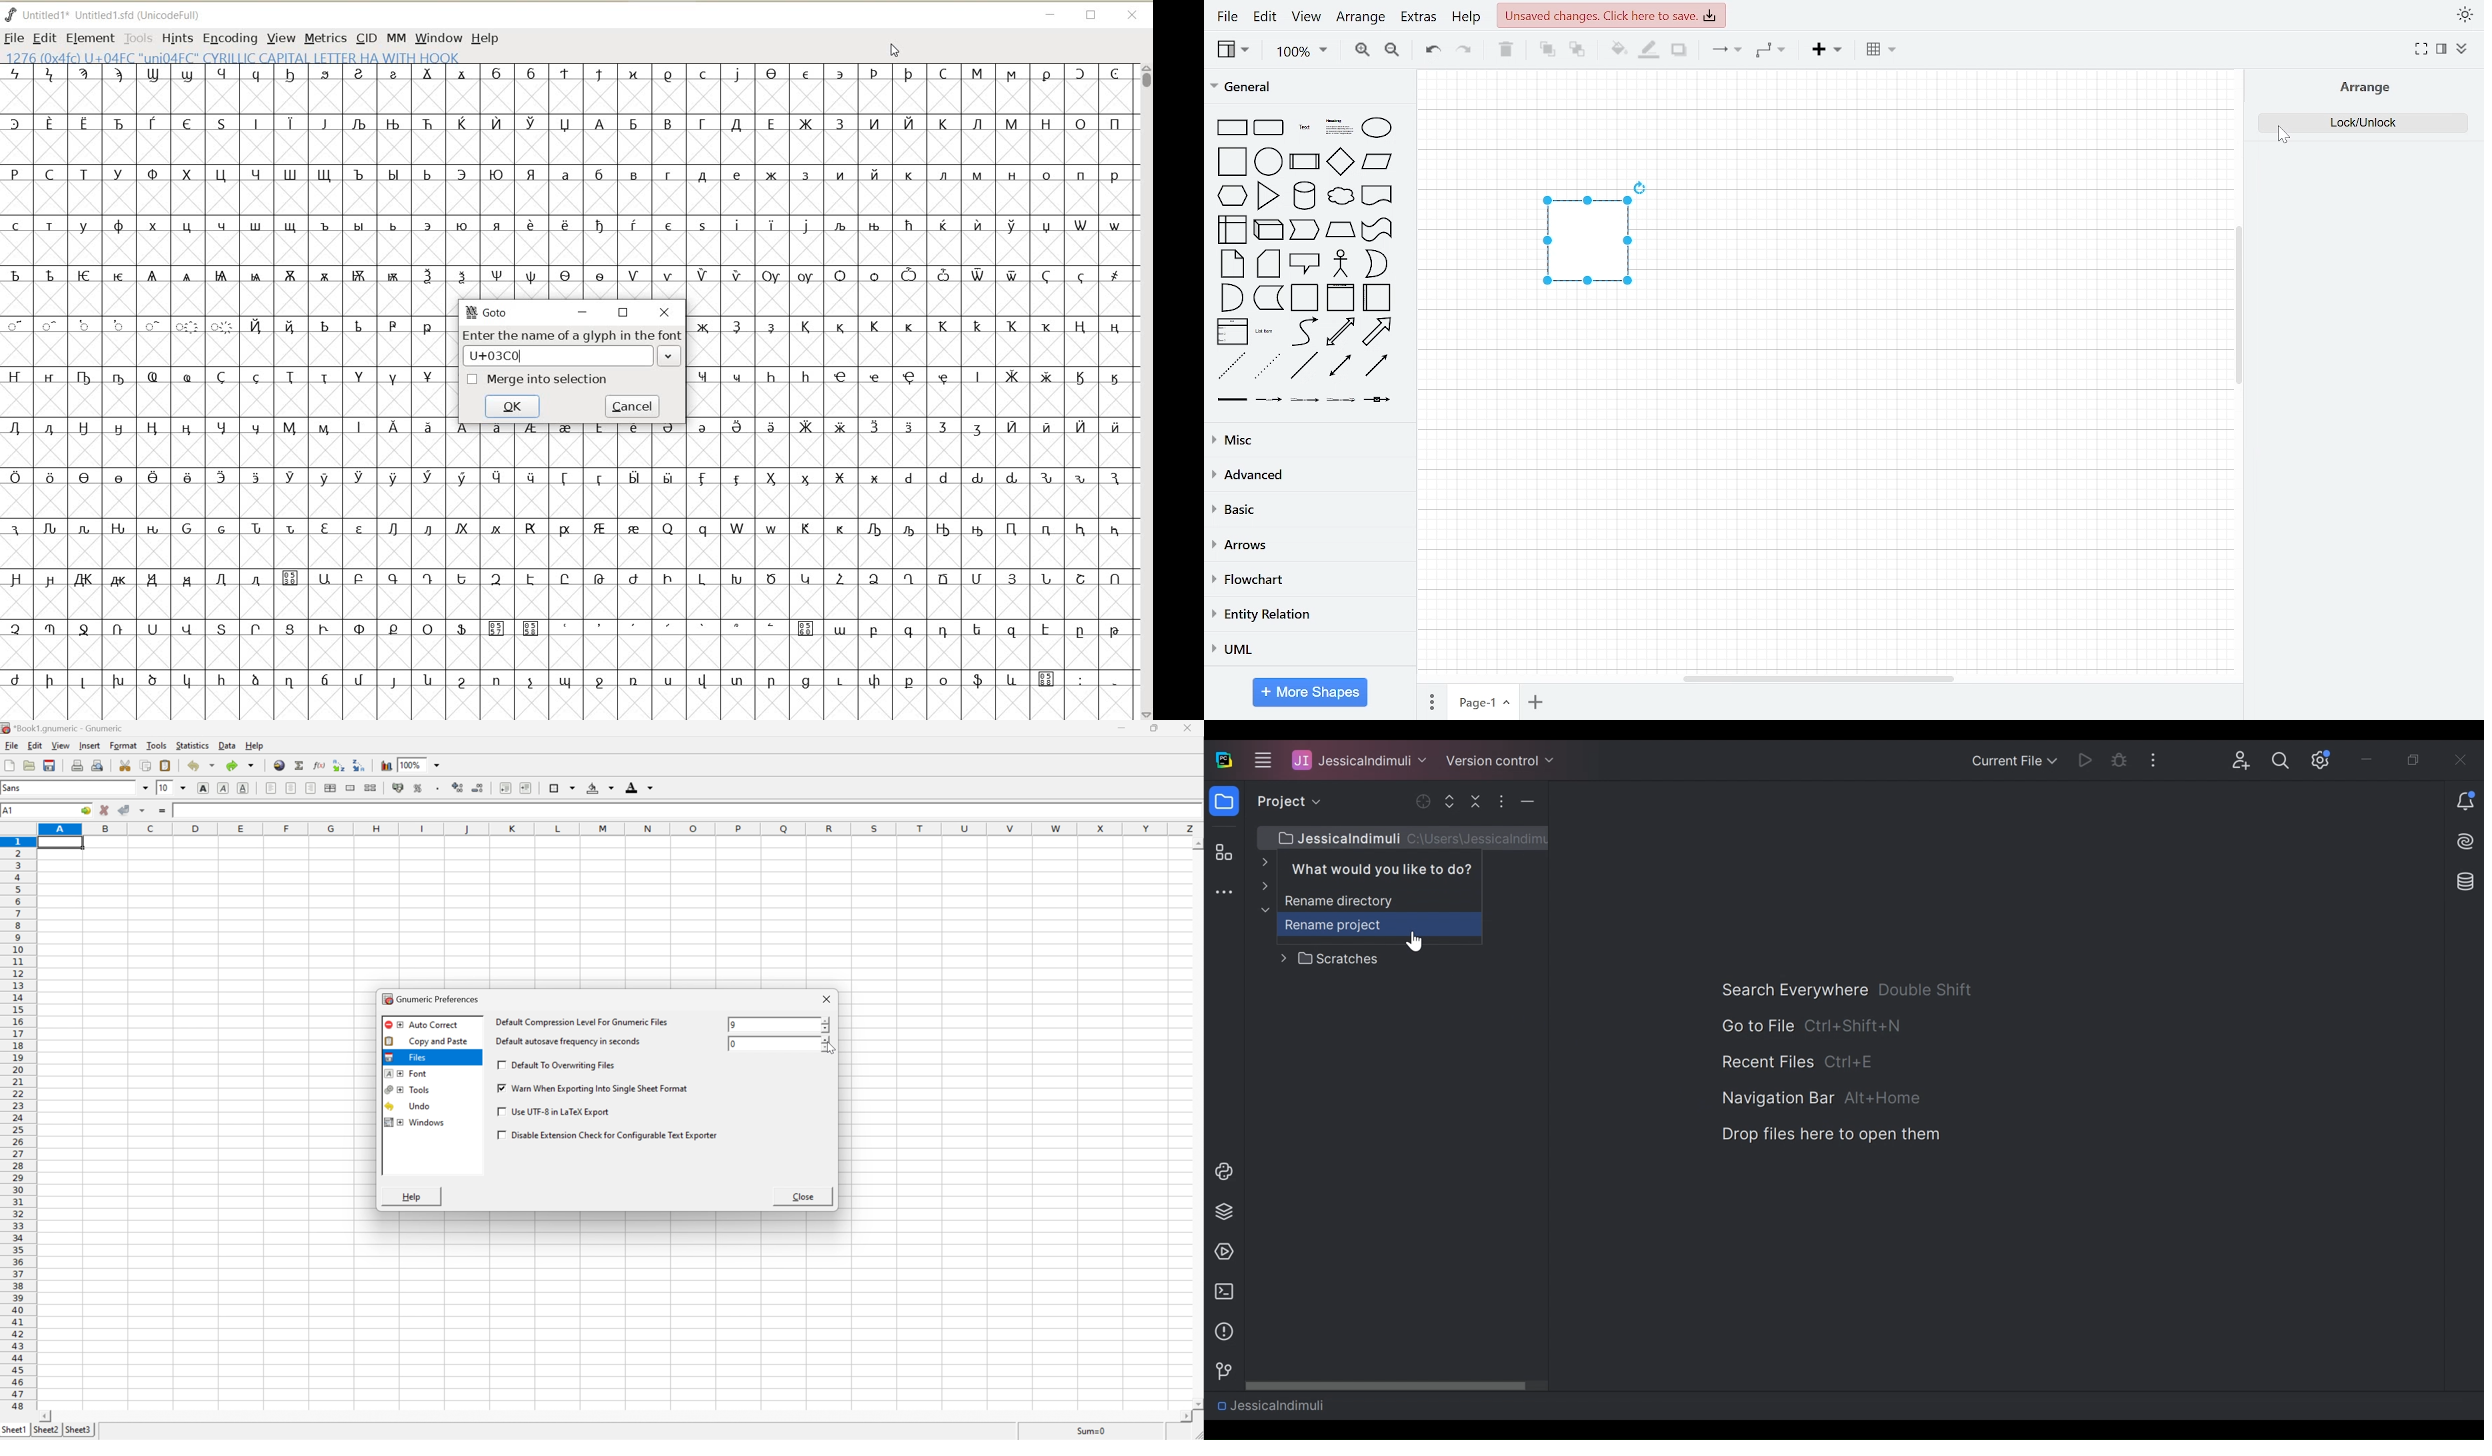 The image size is (2492, 1456). Describe the element at coordinates (1231, 264) in the screenshot. I see `note` at that location.